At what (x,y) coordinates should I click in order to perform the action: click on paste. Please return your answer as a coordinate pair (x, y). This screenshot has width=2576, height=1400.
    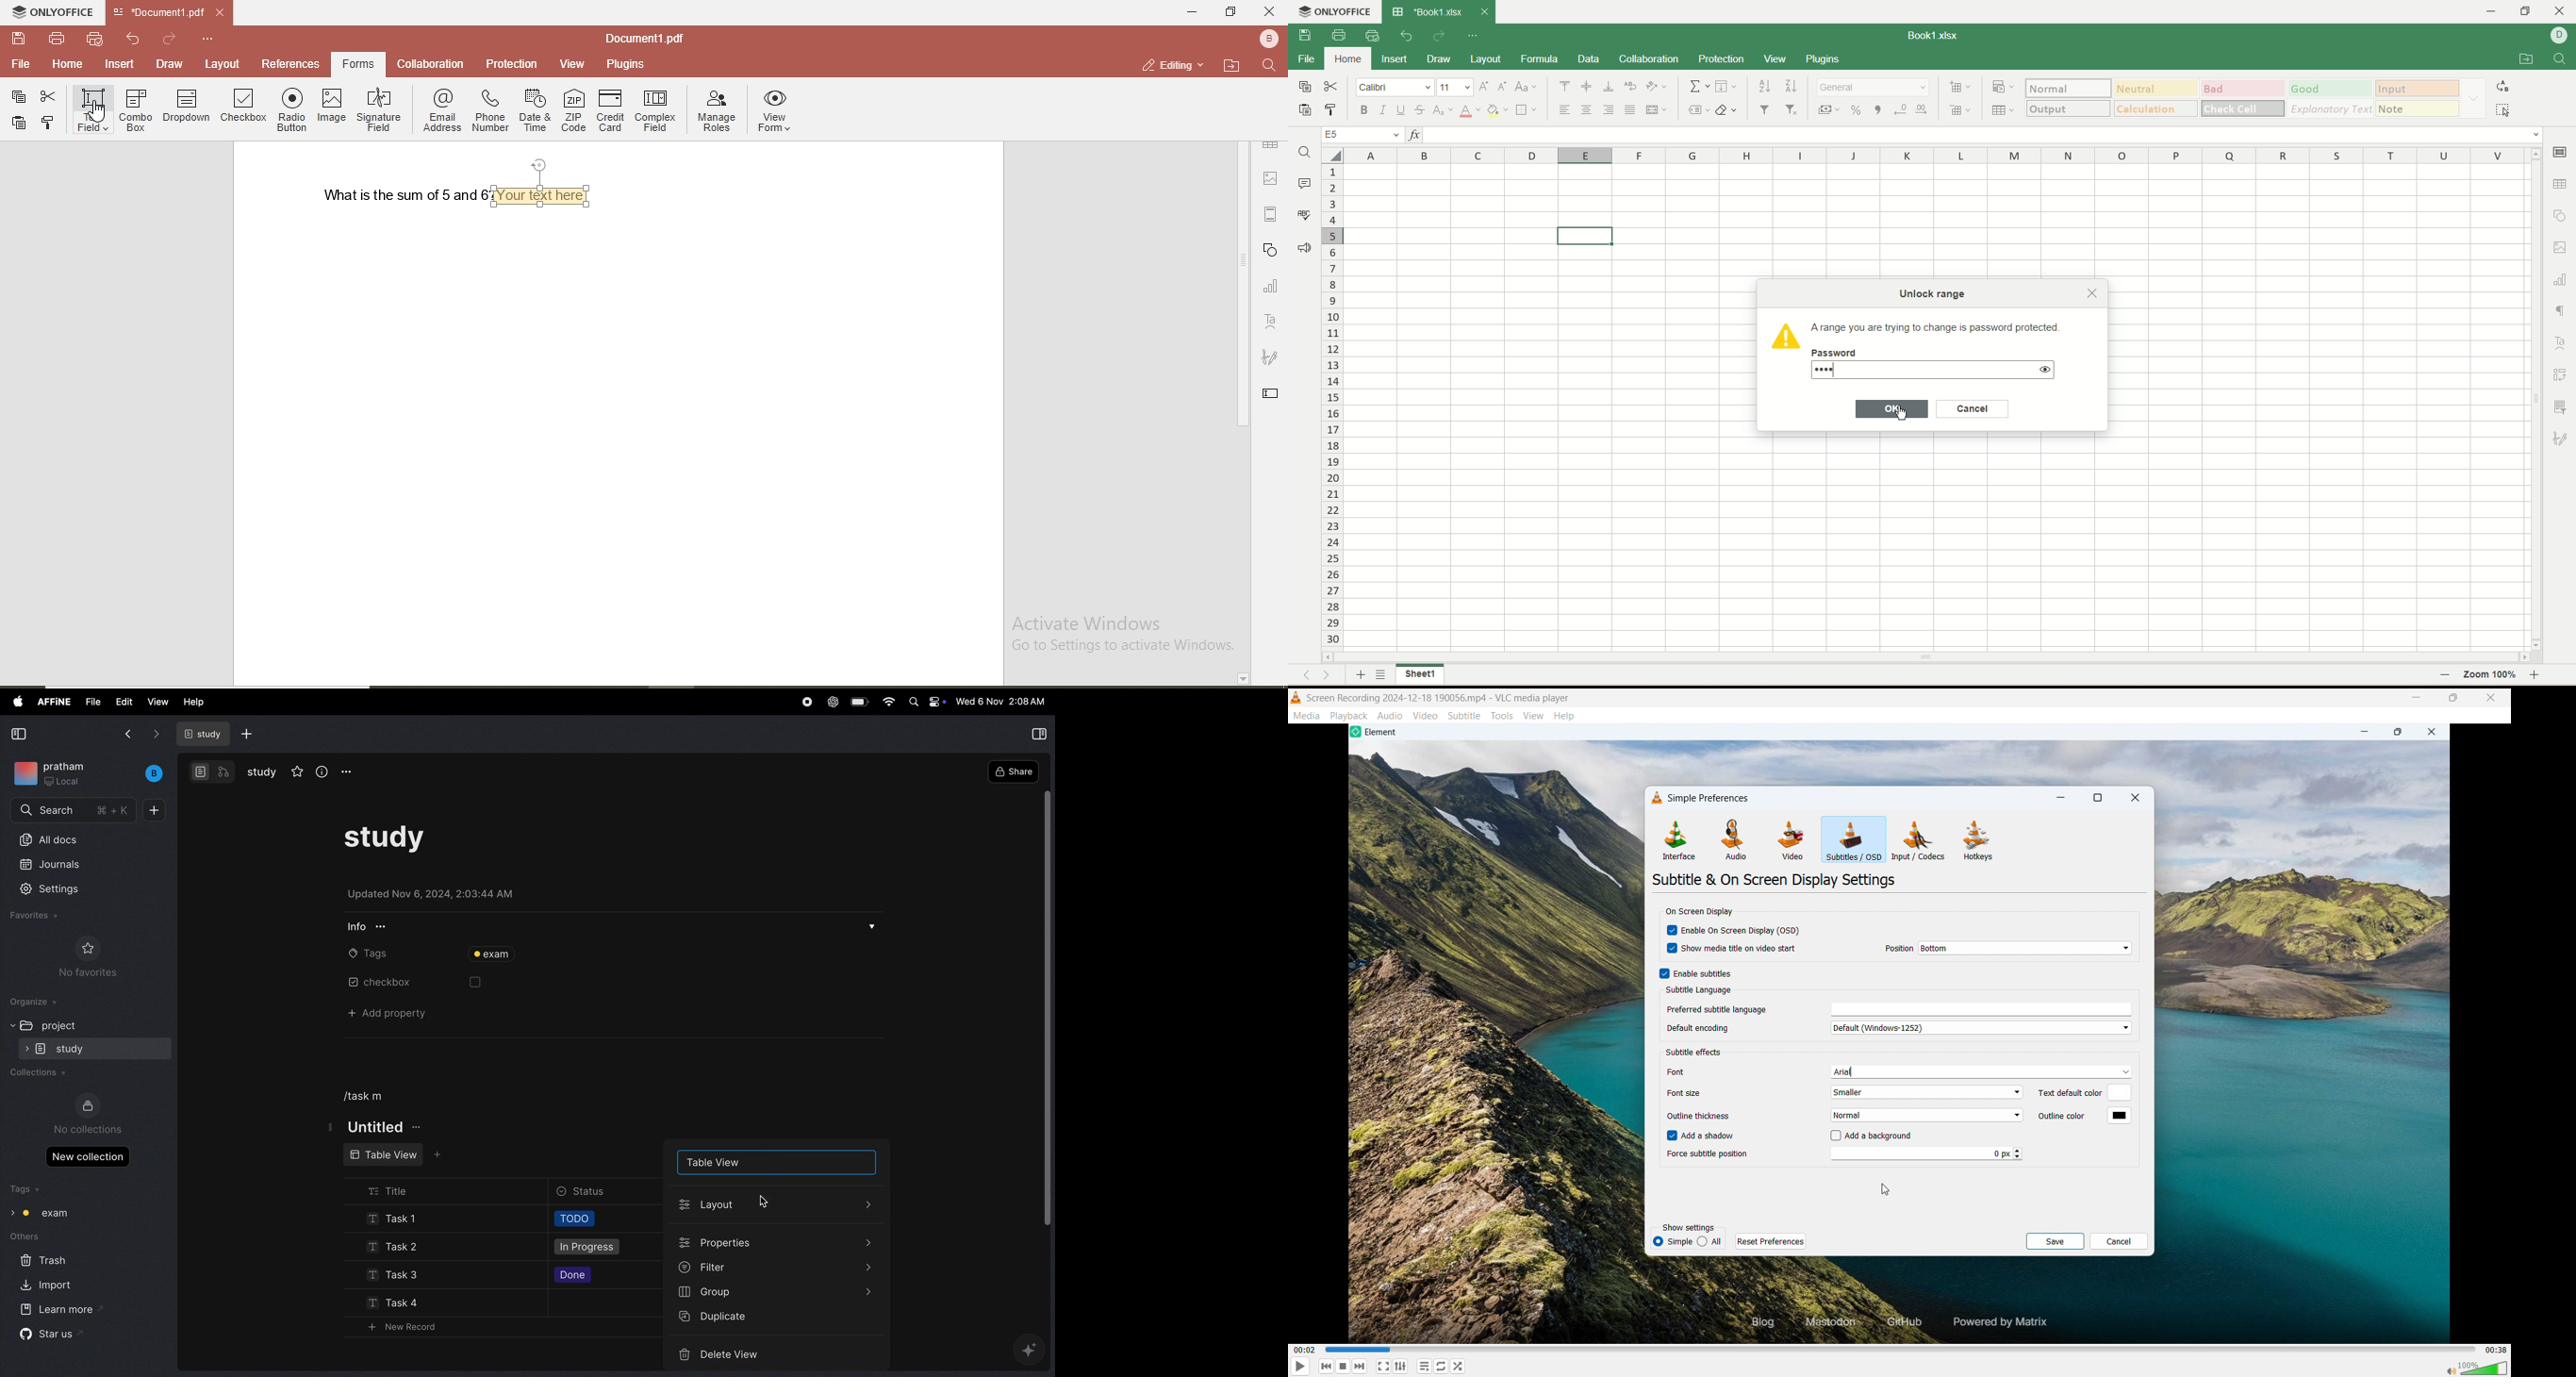
    Looking at the image, I should click on (1305, 111).